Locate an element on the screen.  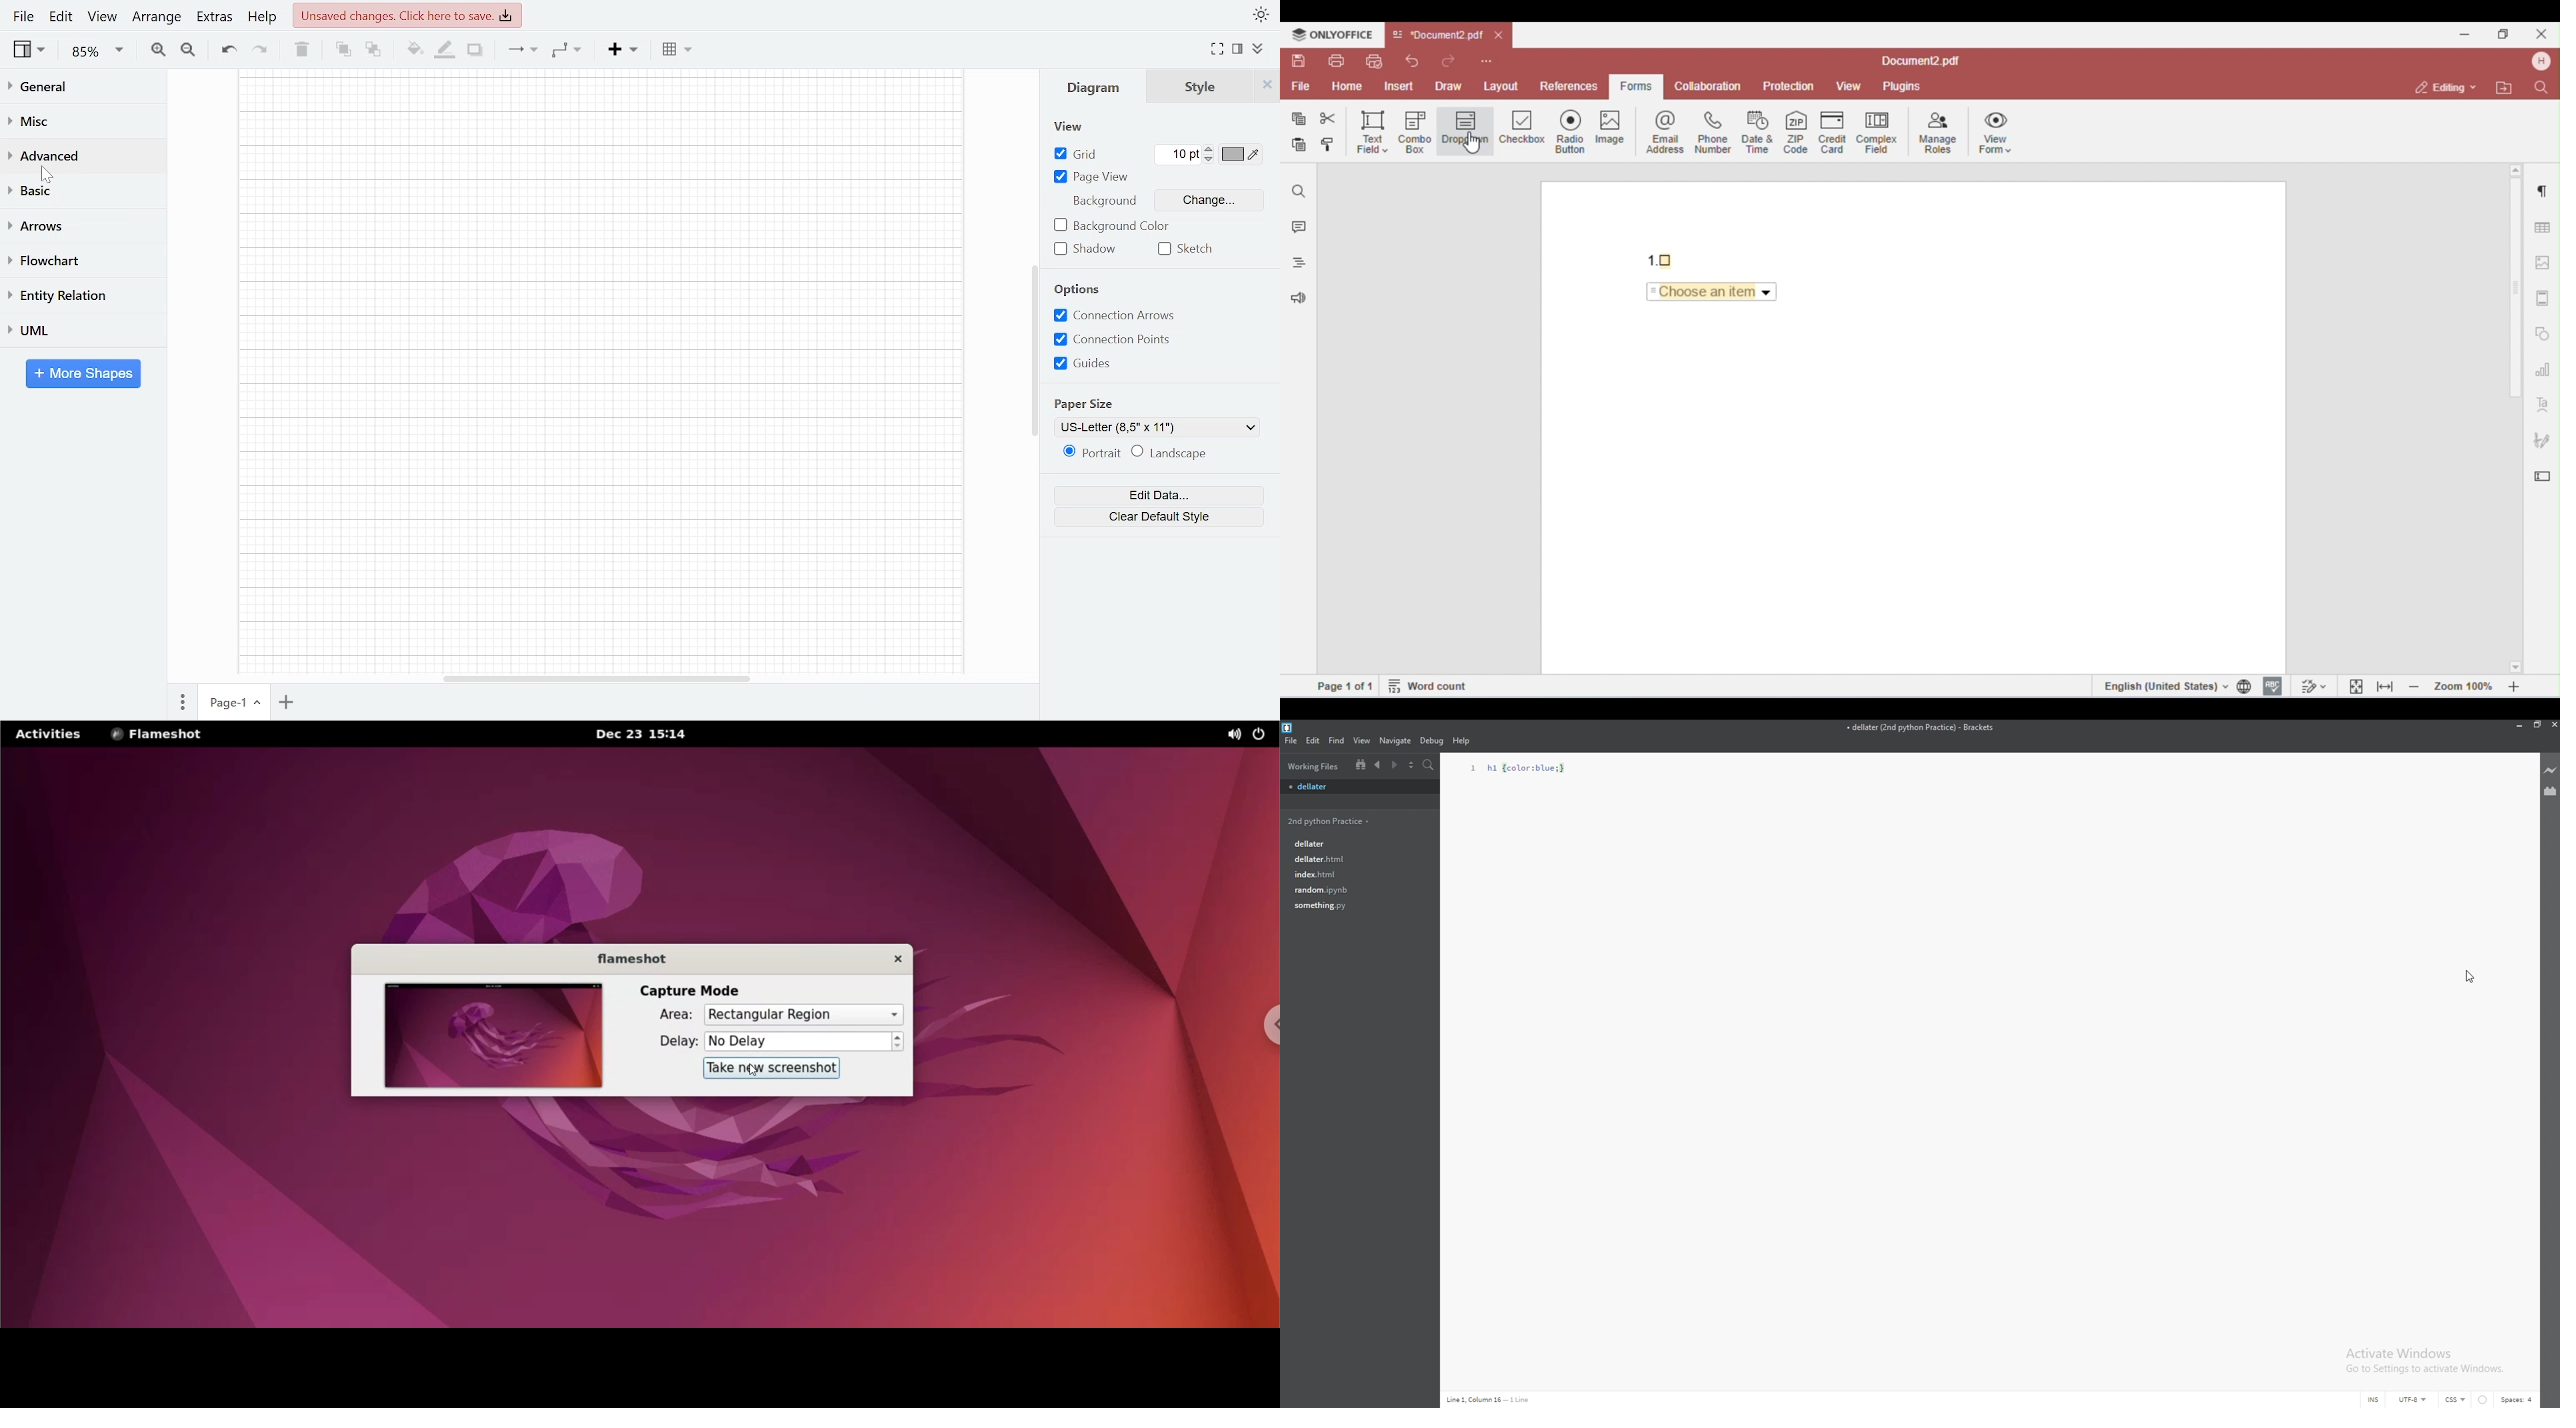
General is located at coordinates (81, 87).